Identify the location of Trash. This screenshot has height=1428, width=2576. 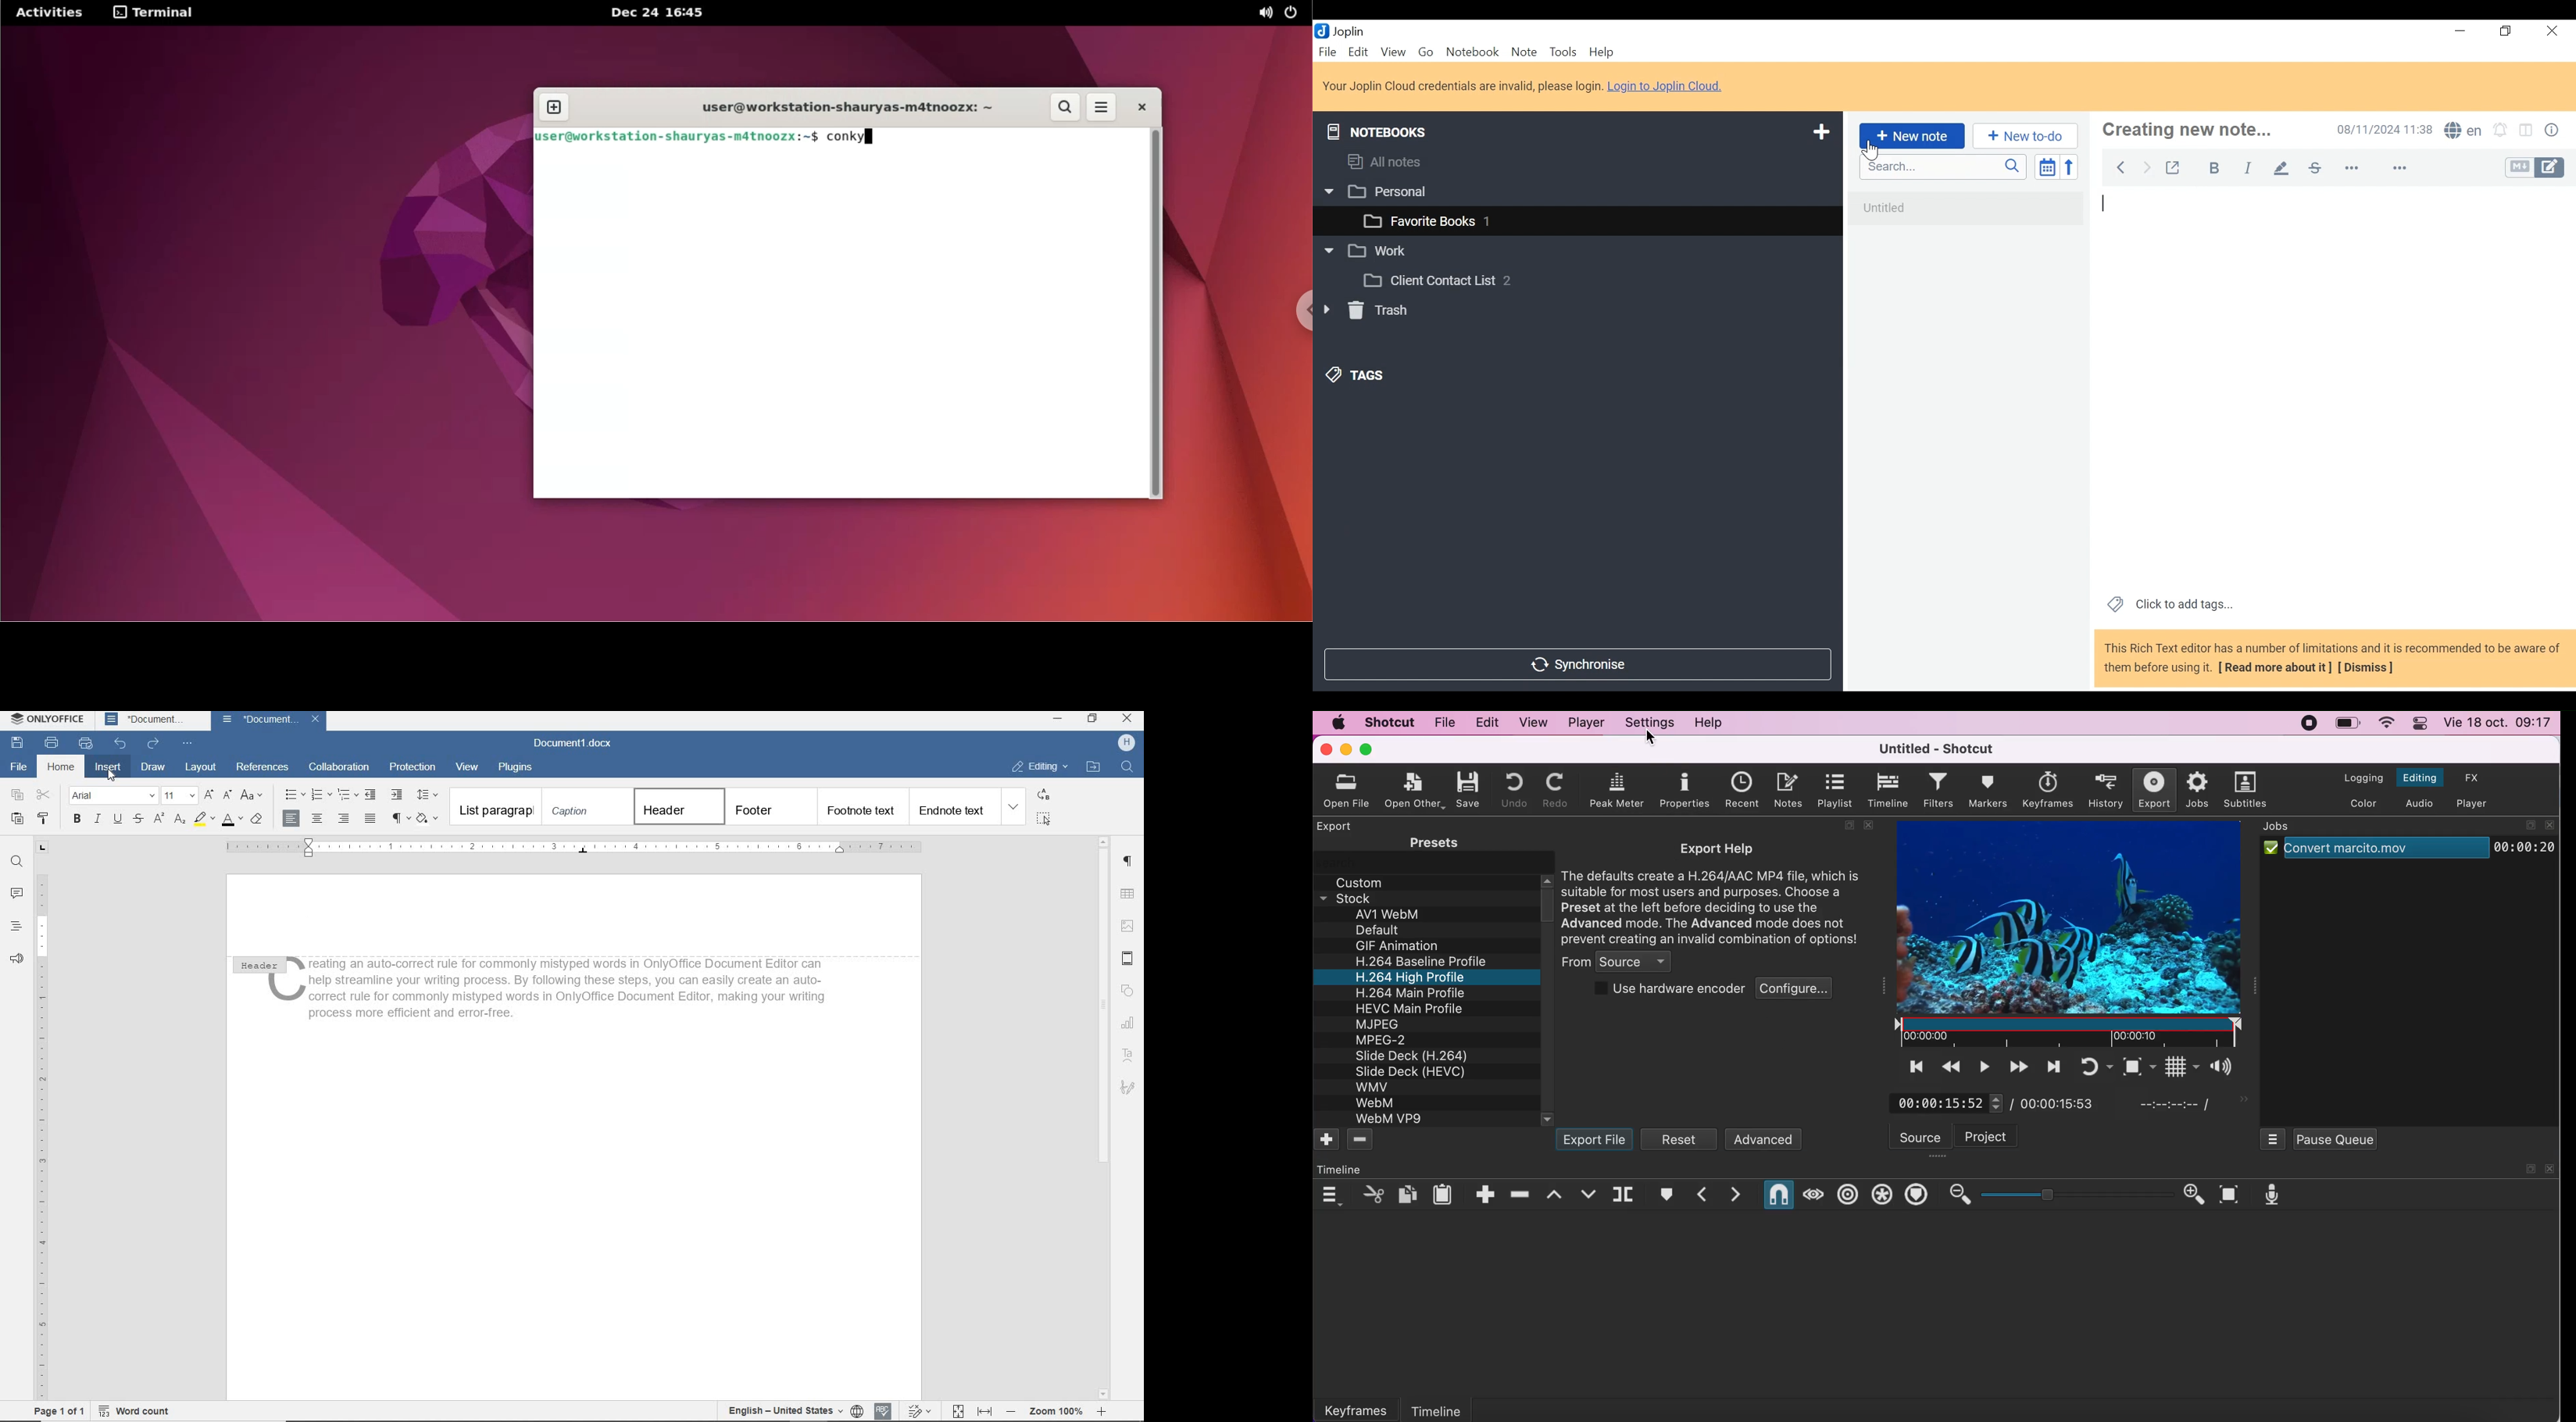
(1367, 313).